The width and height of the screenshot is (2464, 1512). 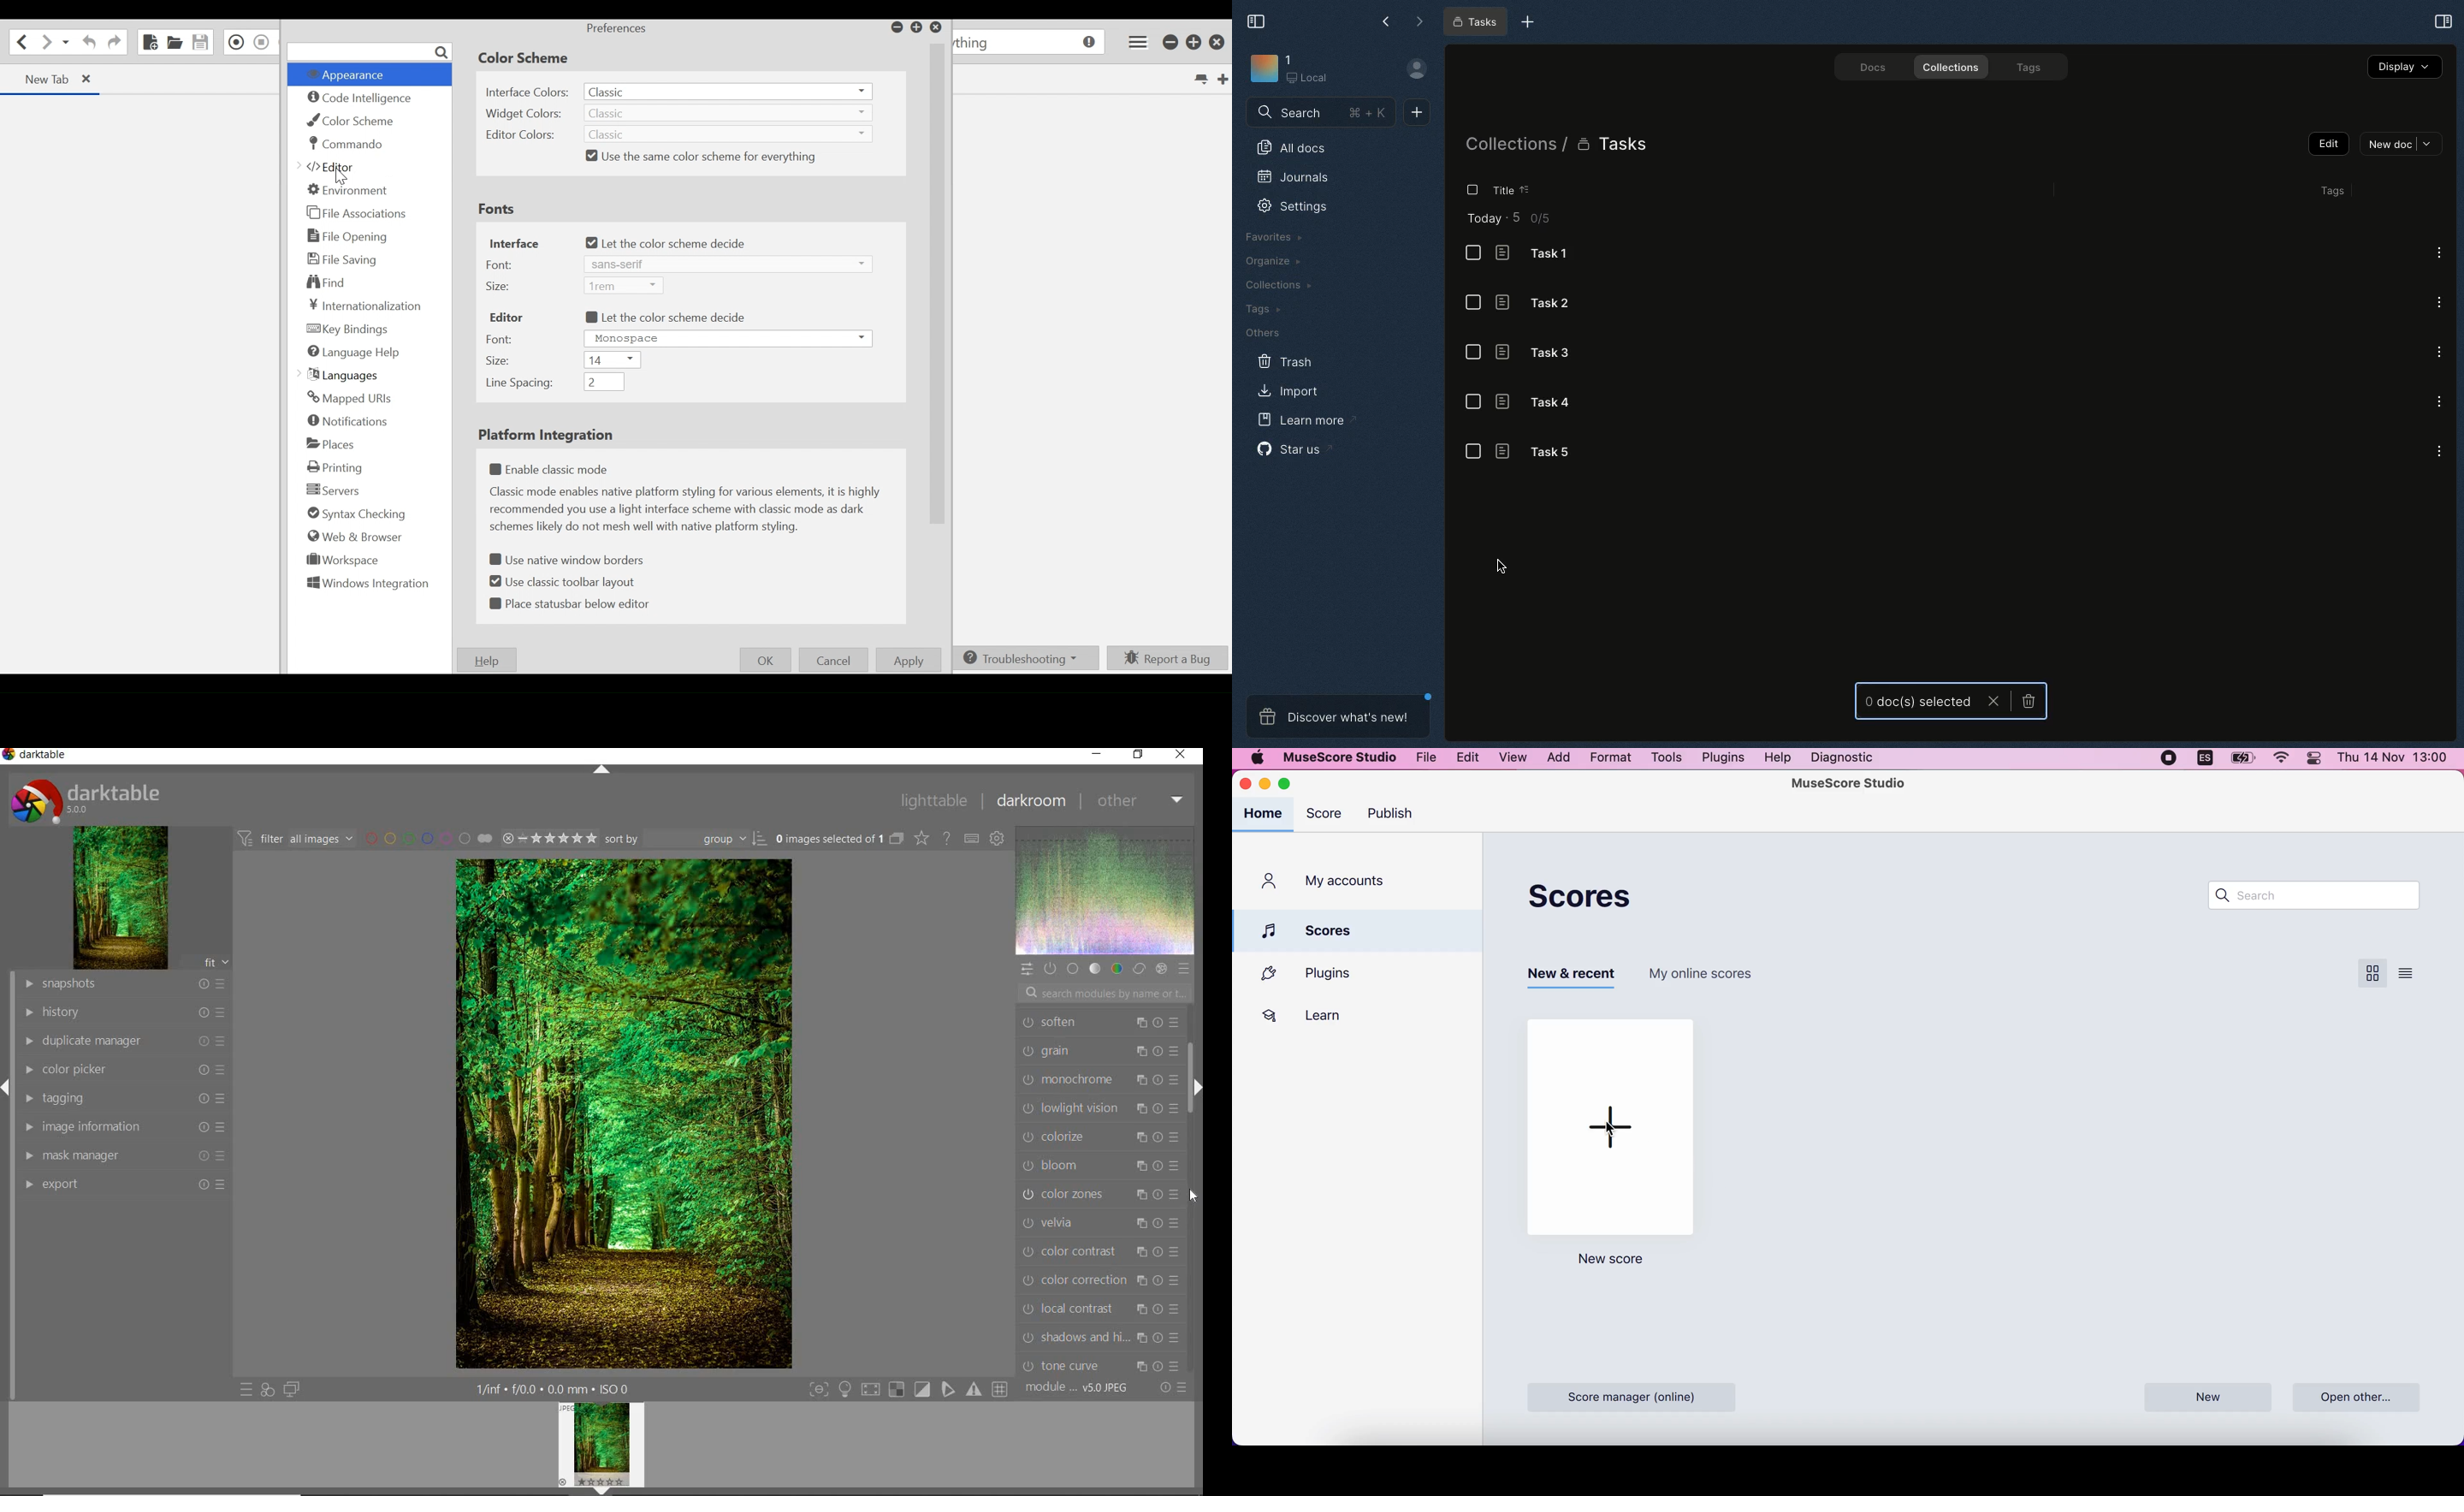 I want to click on SCROLLBAR, so click(x=1194, y=1059).